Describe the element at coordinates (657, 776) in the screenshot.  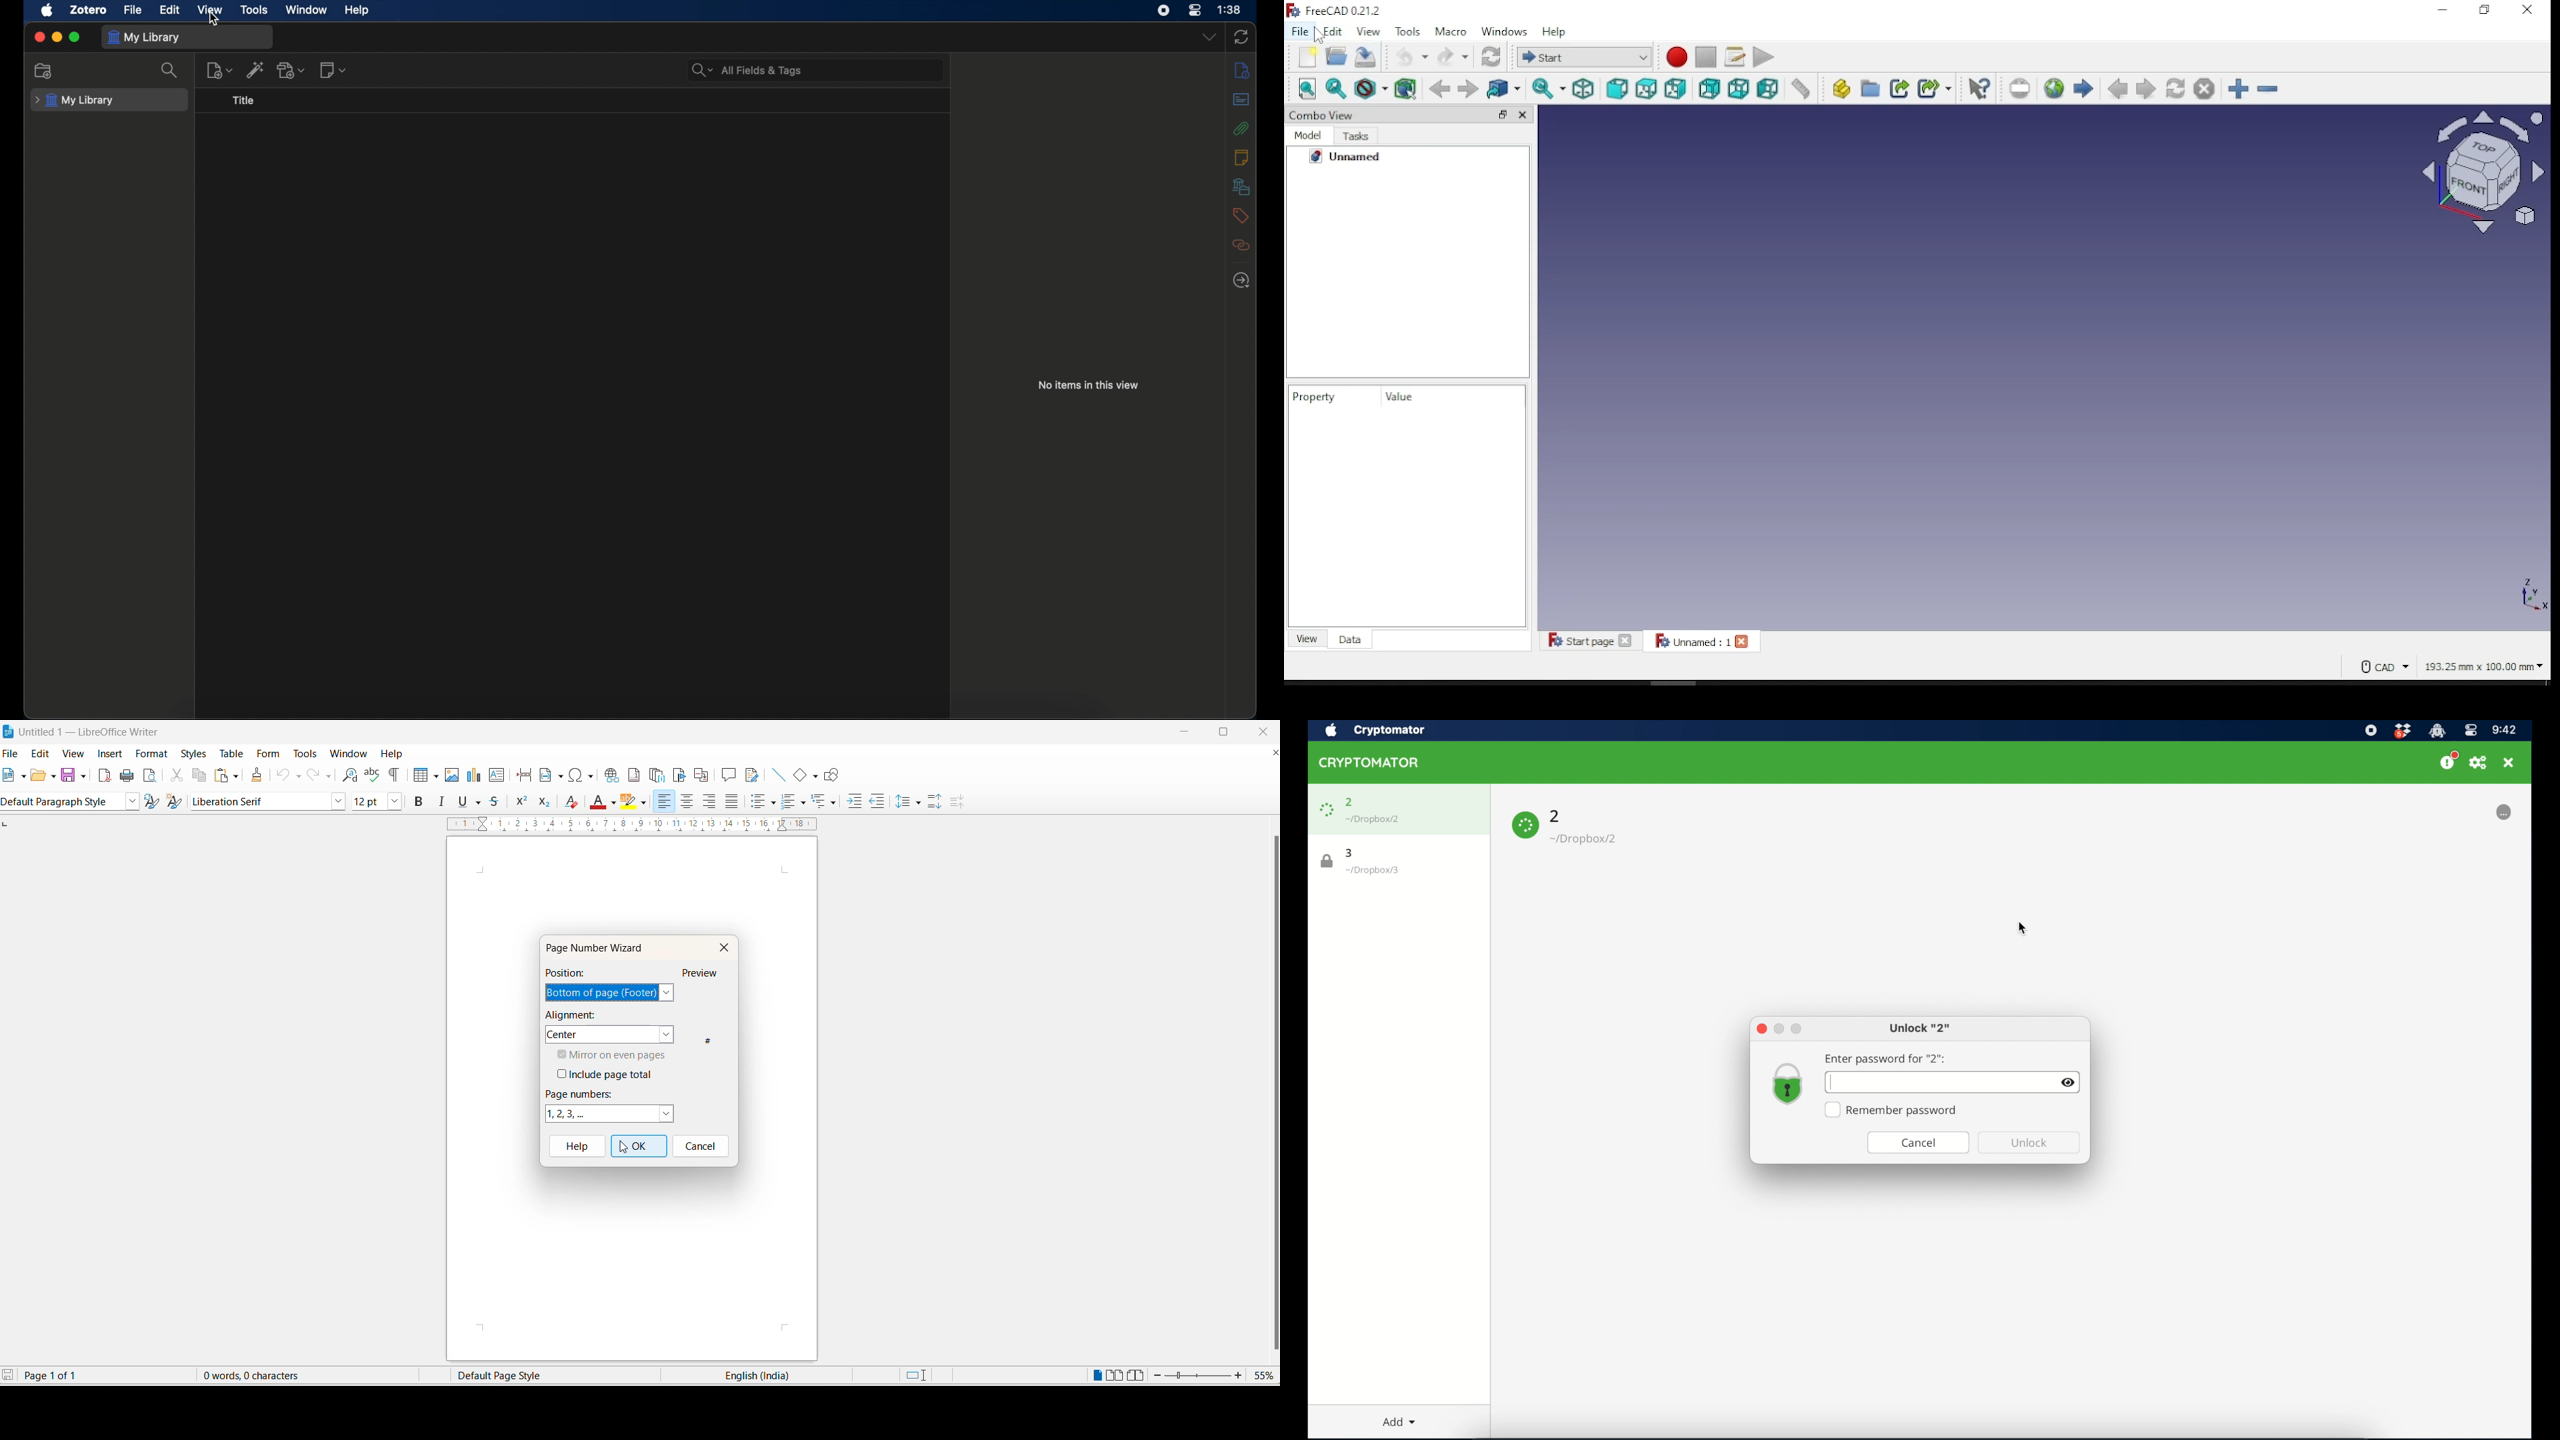
I see `insert endnote` at that location.